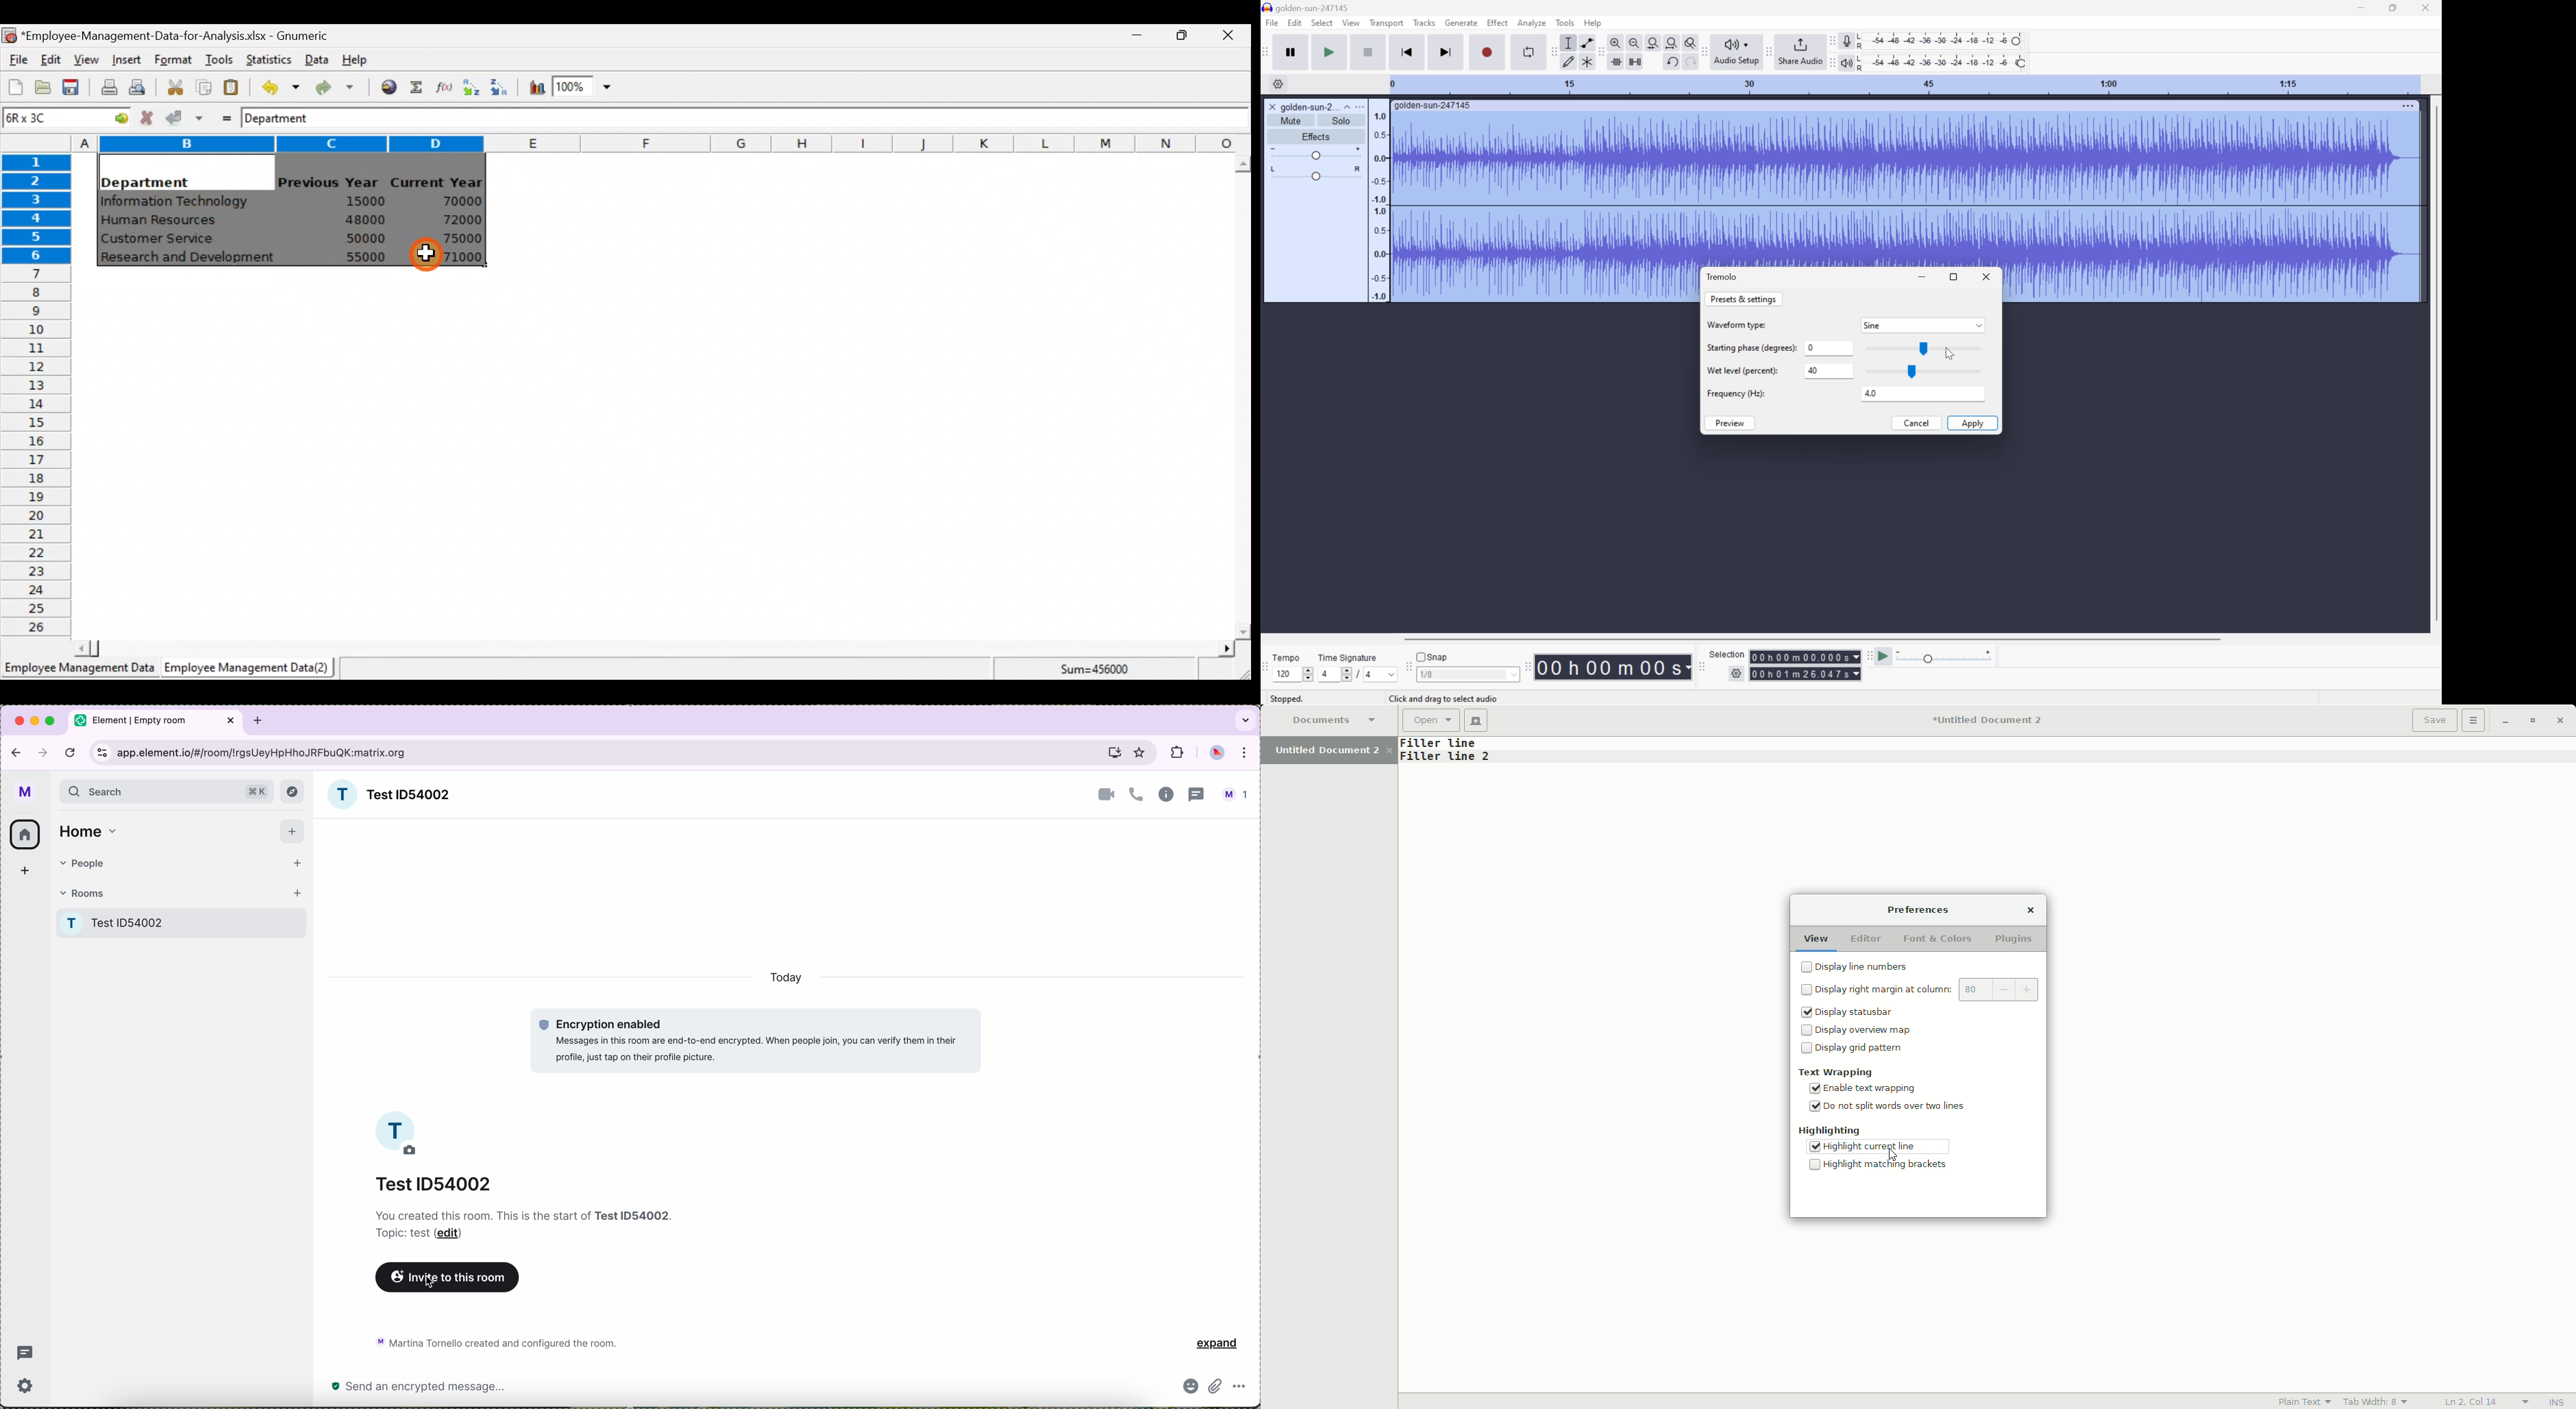 This screenshot has width=2576, height=1428. What do you see at coordinates (273, 84) in the screenshot?
I see `Undo last action` at bounding box center [273, 84].